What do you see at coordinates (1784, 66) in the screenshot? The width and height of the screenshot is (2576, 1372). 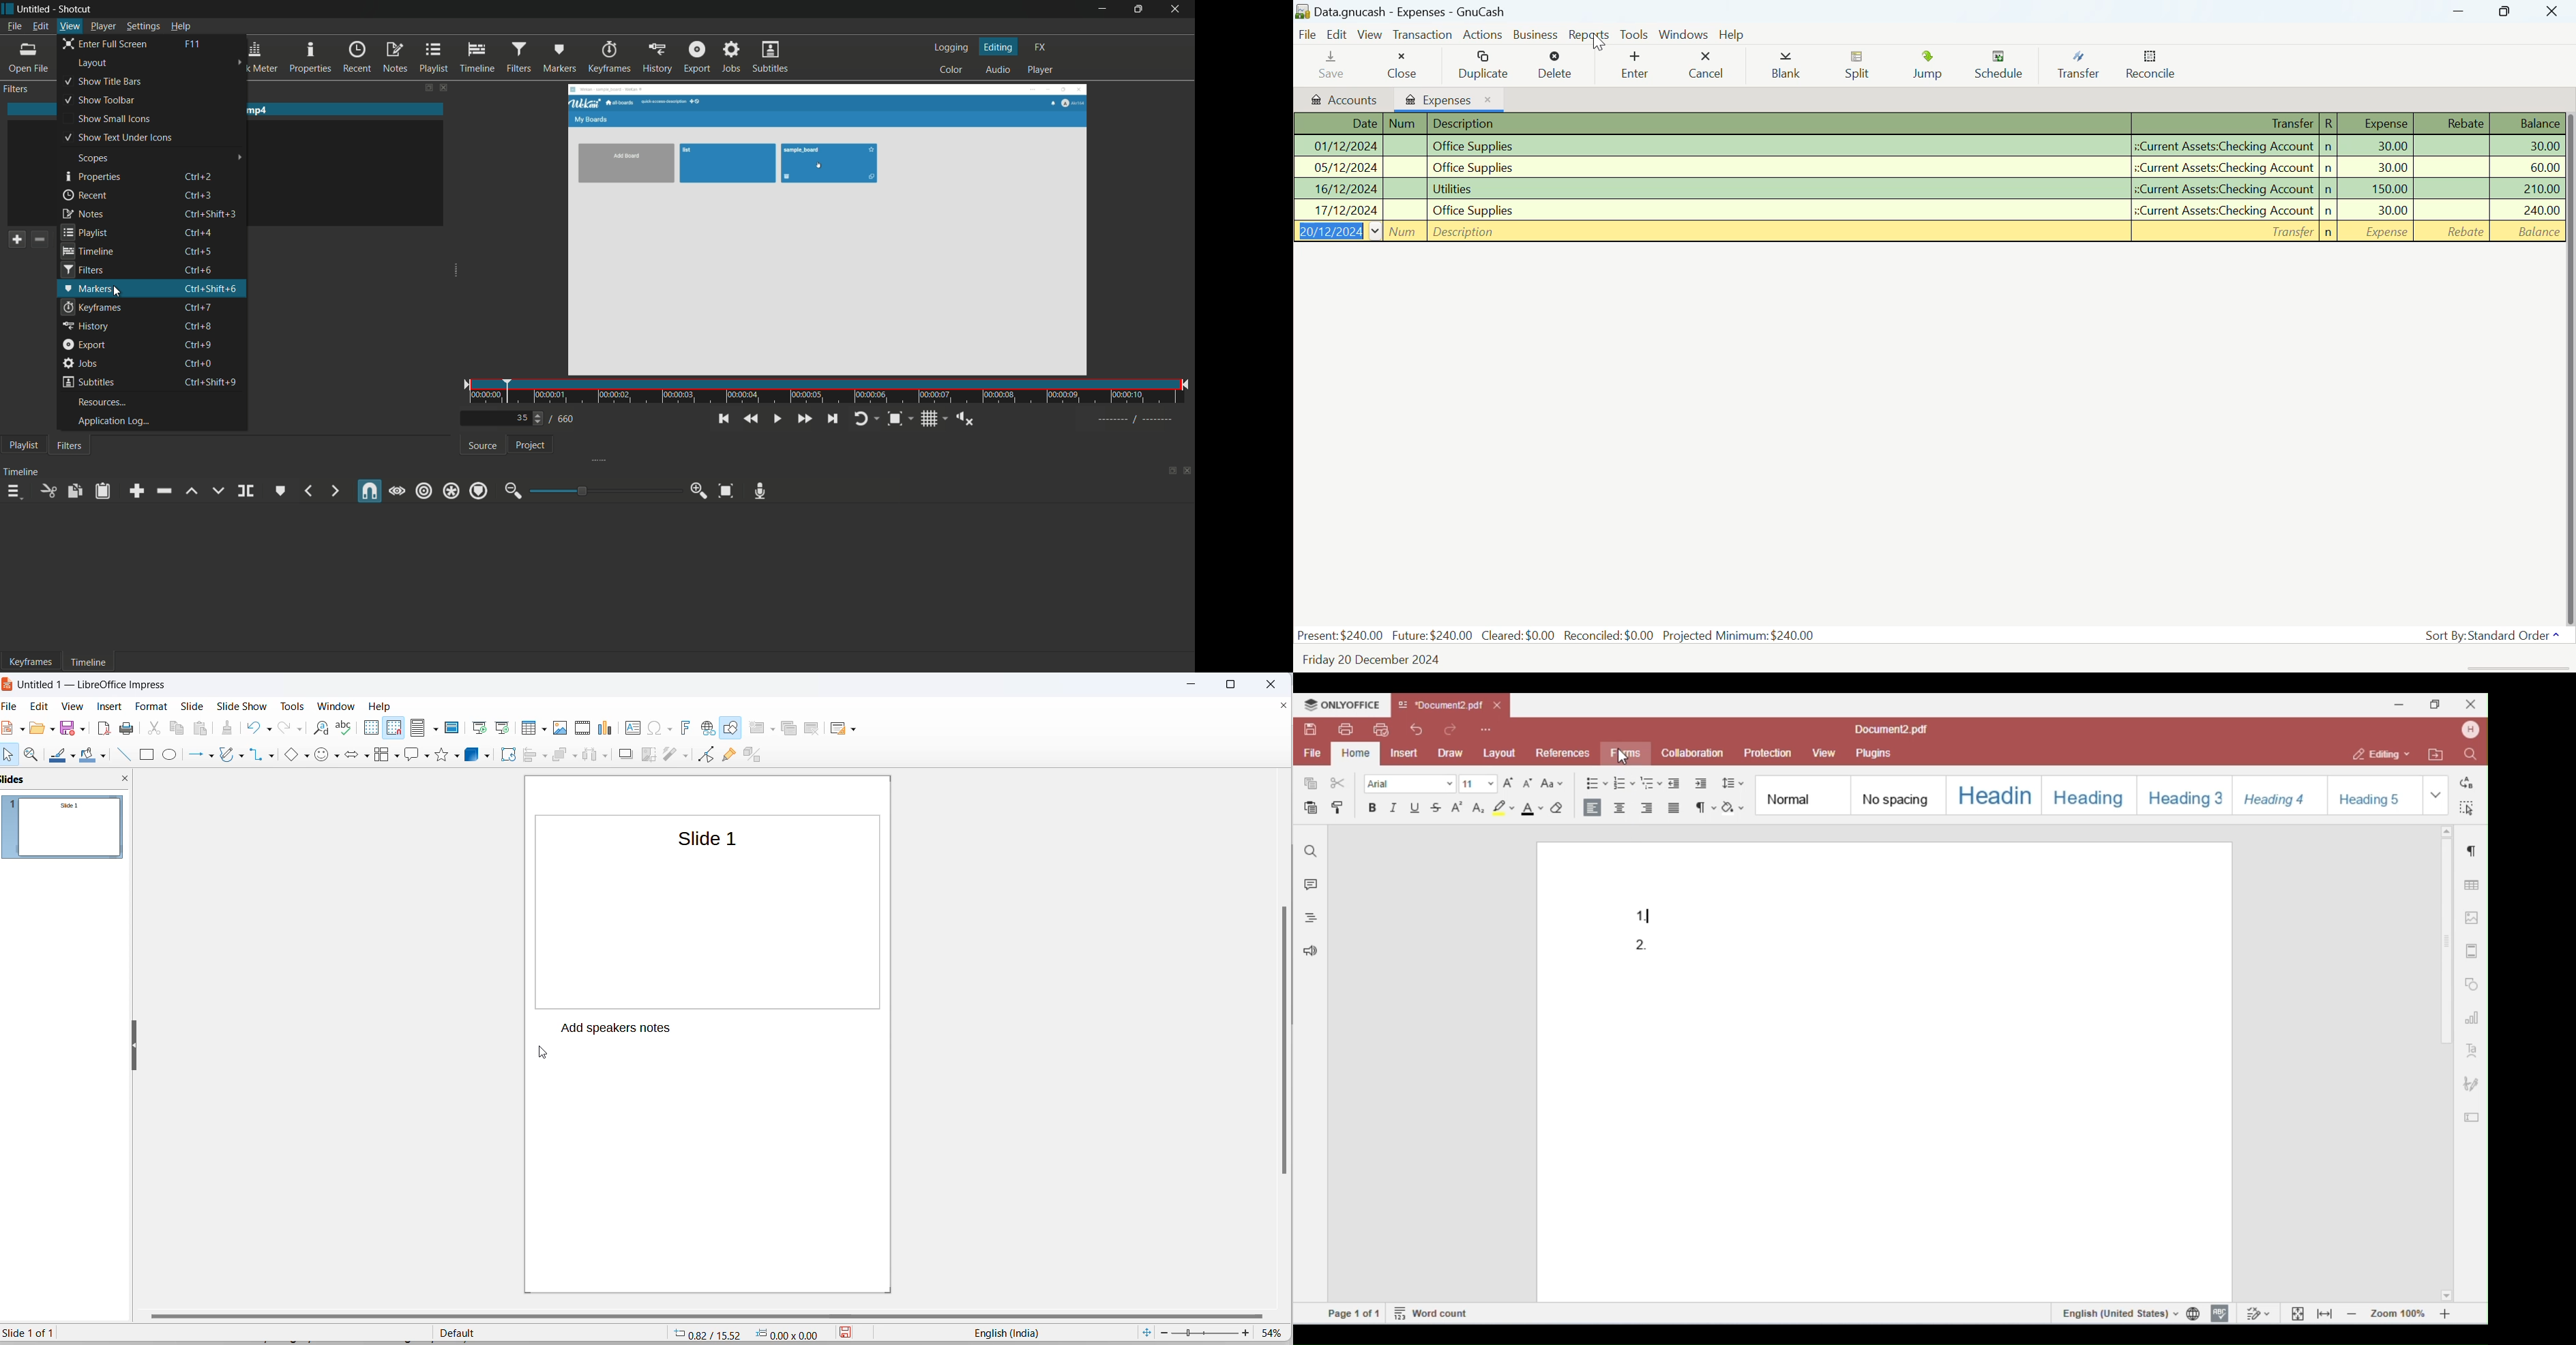 I see `Blank` at bounding box center [1784, 66].